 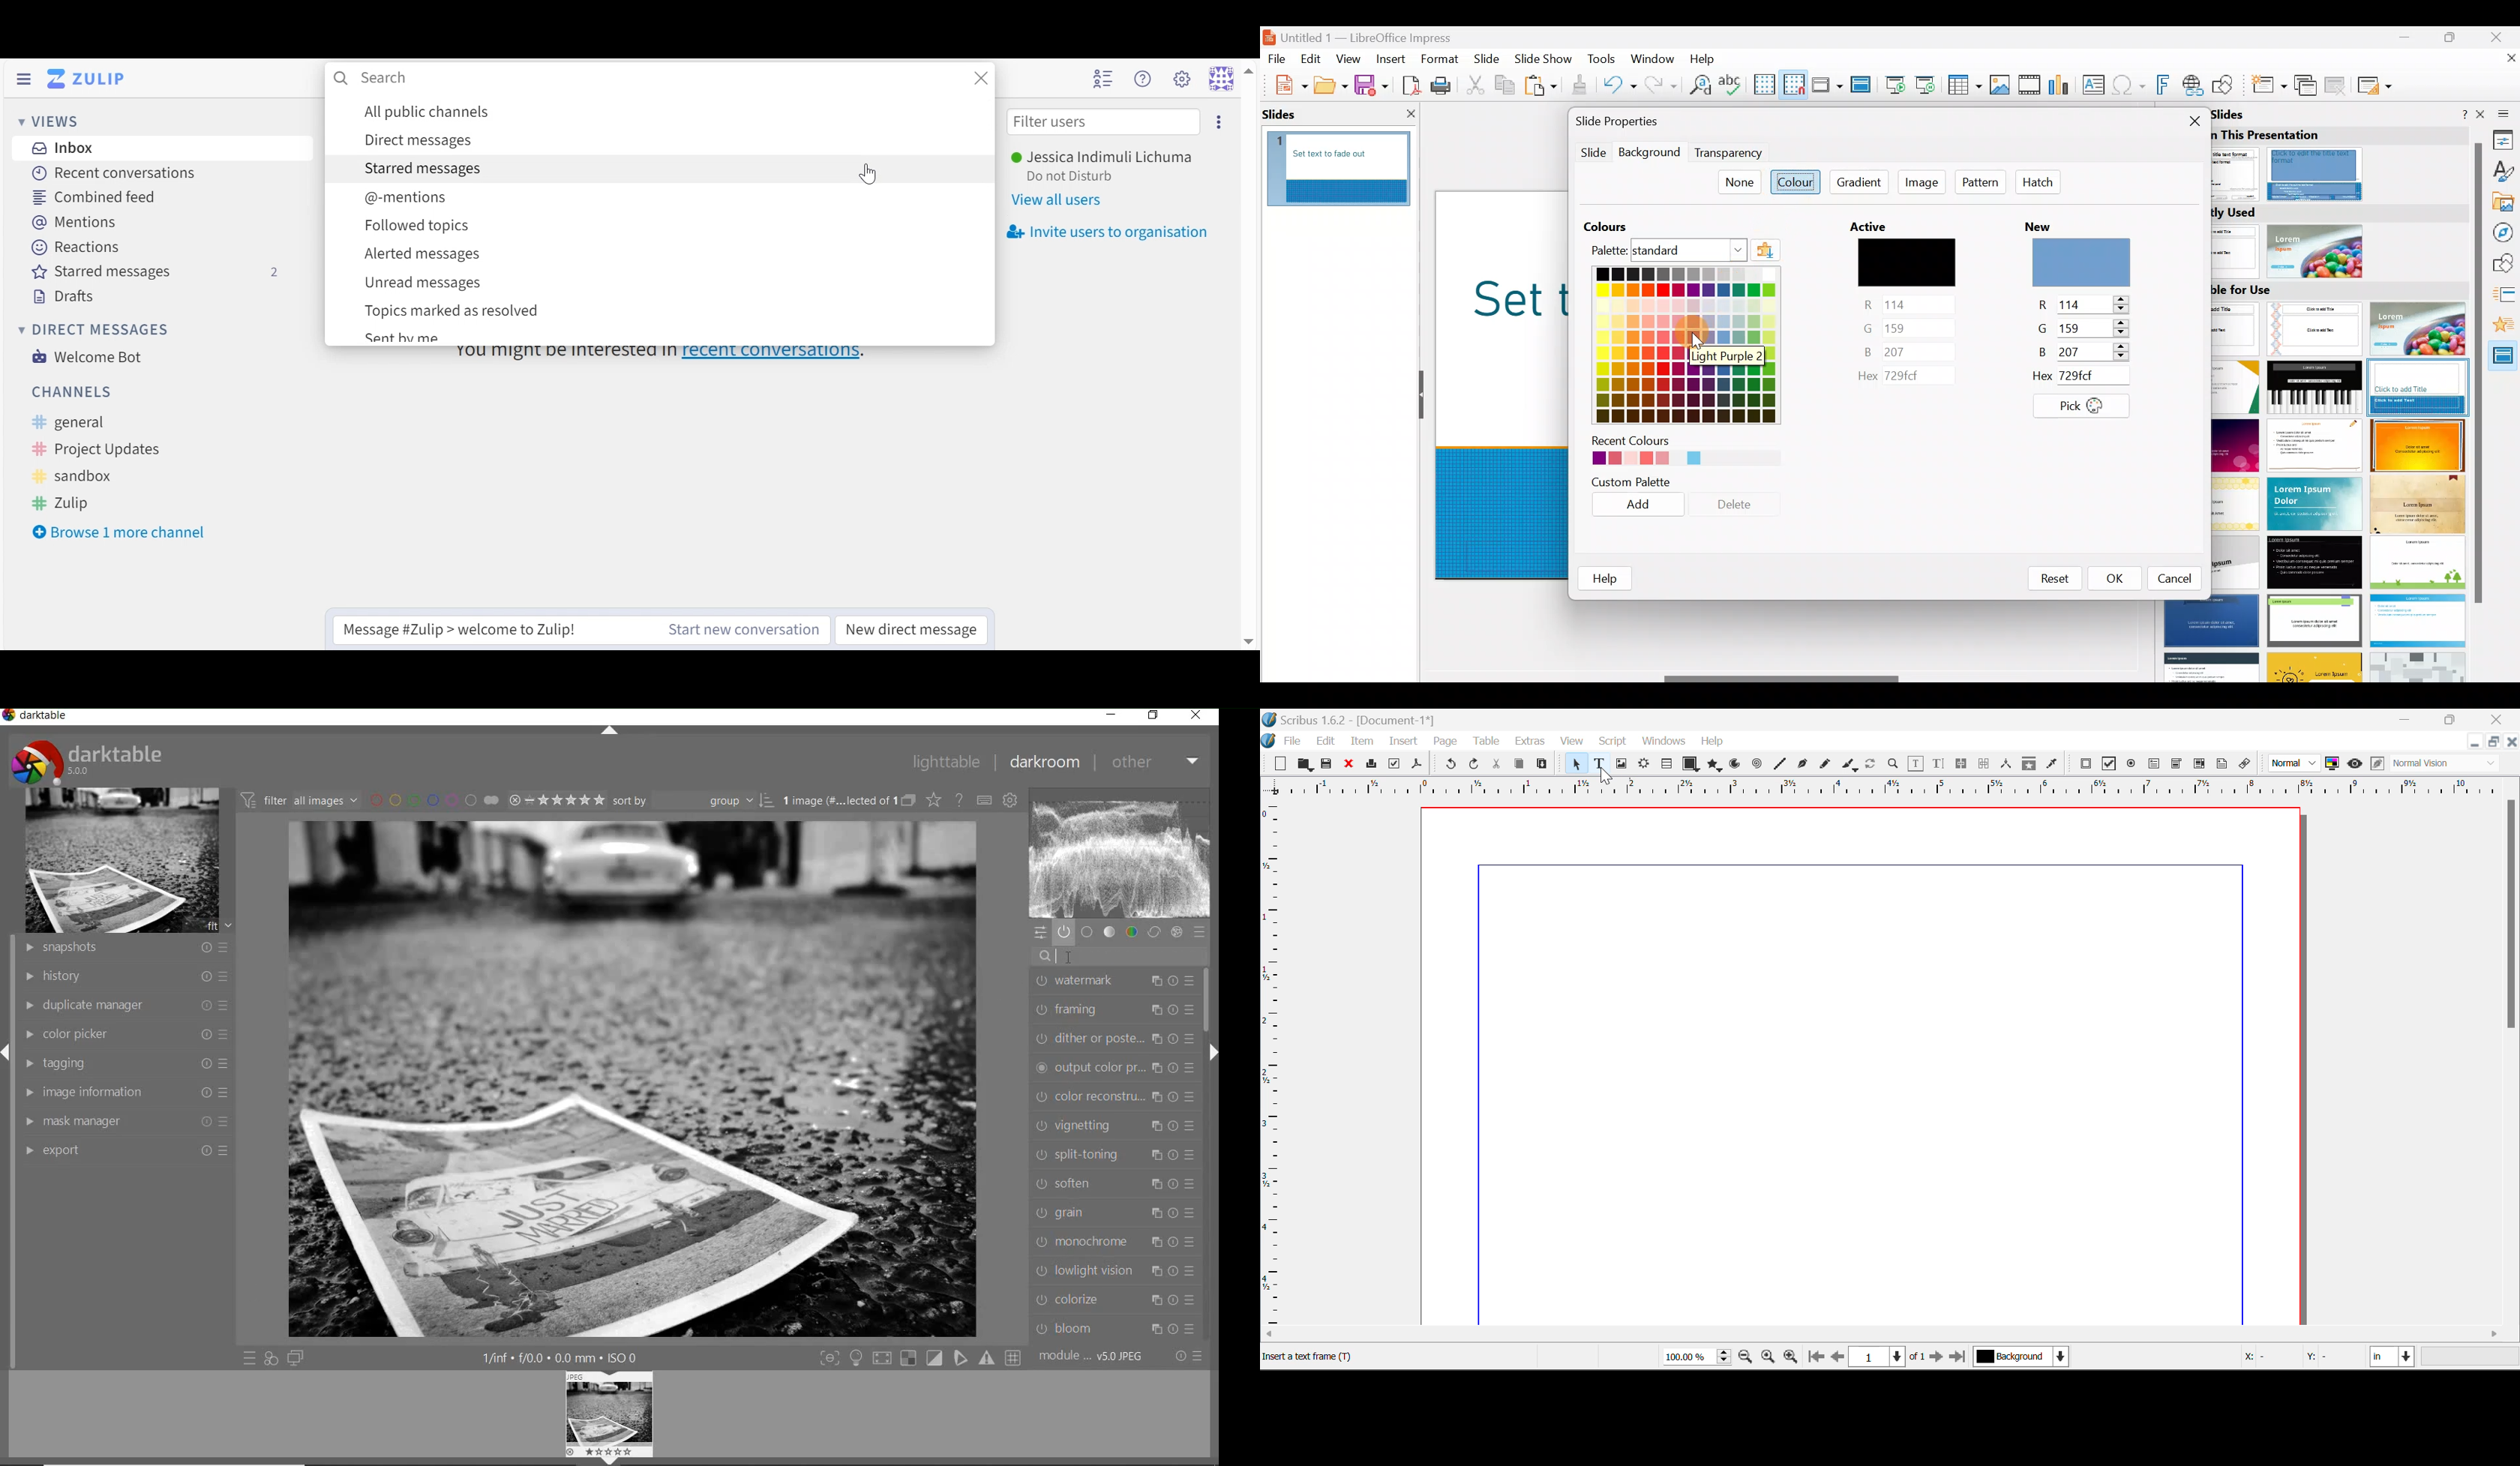 I want to click on Edit, so click(x=1326, y=740).